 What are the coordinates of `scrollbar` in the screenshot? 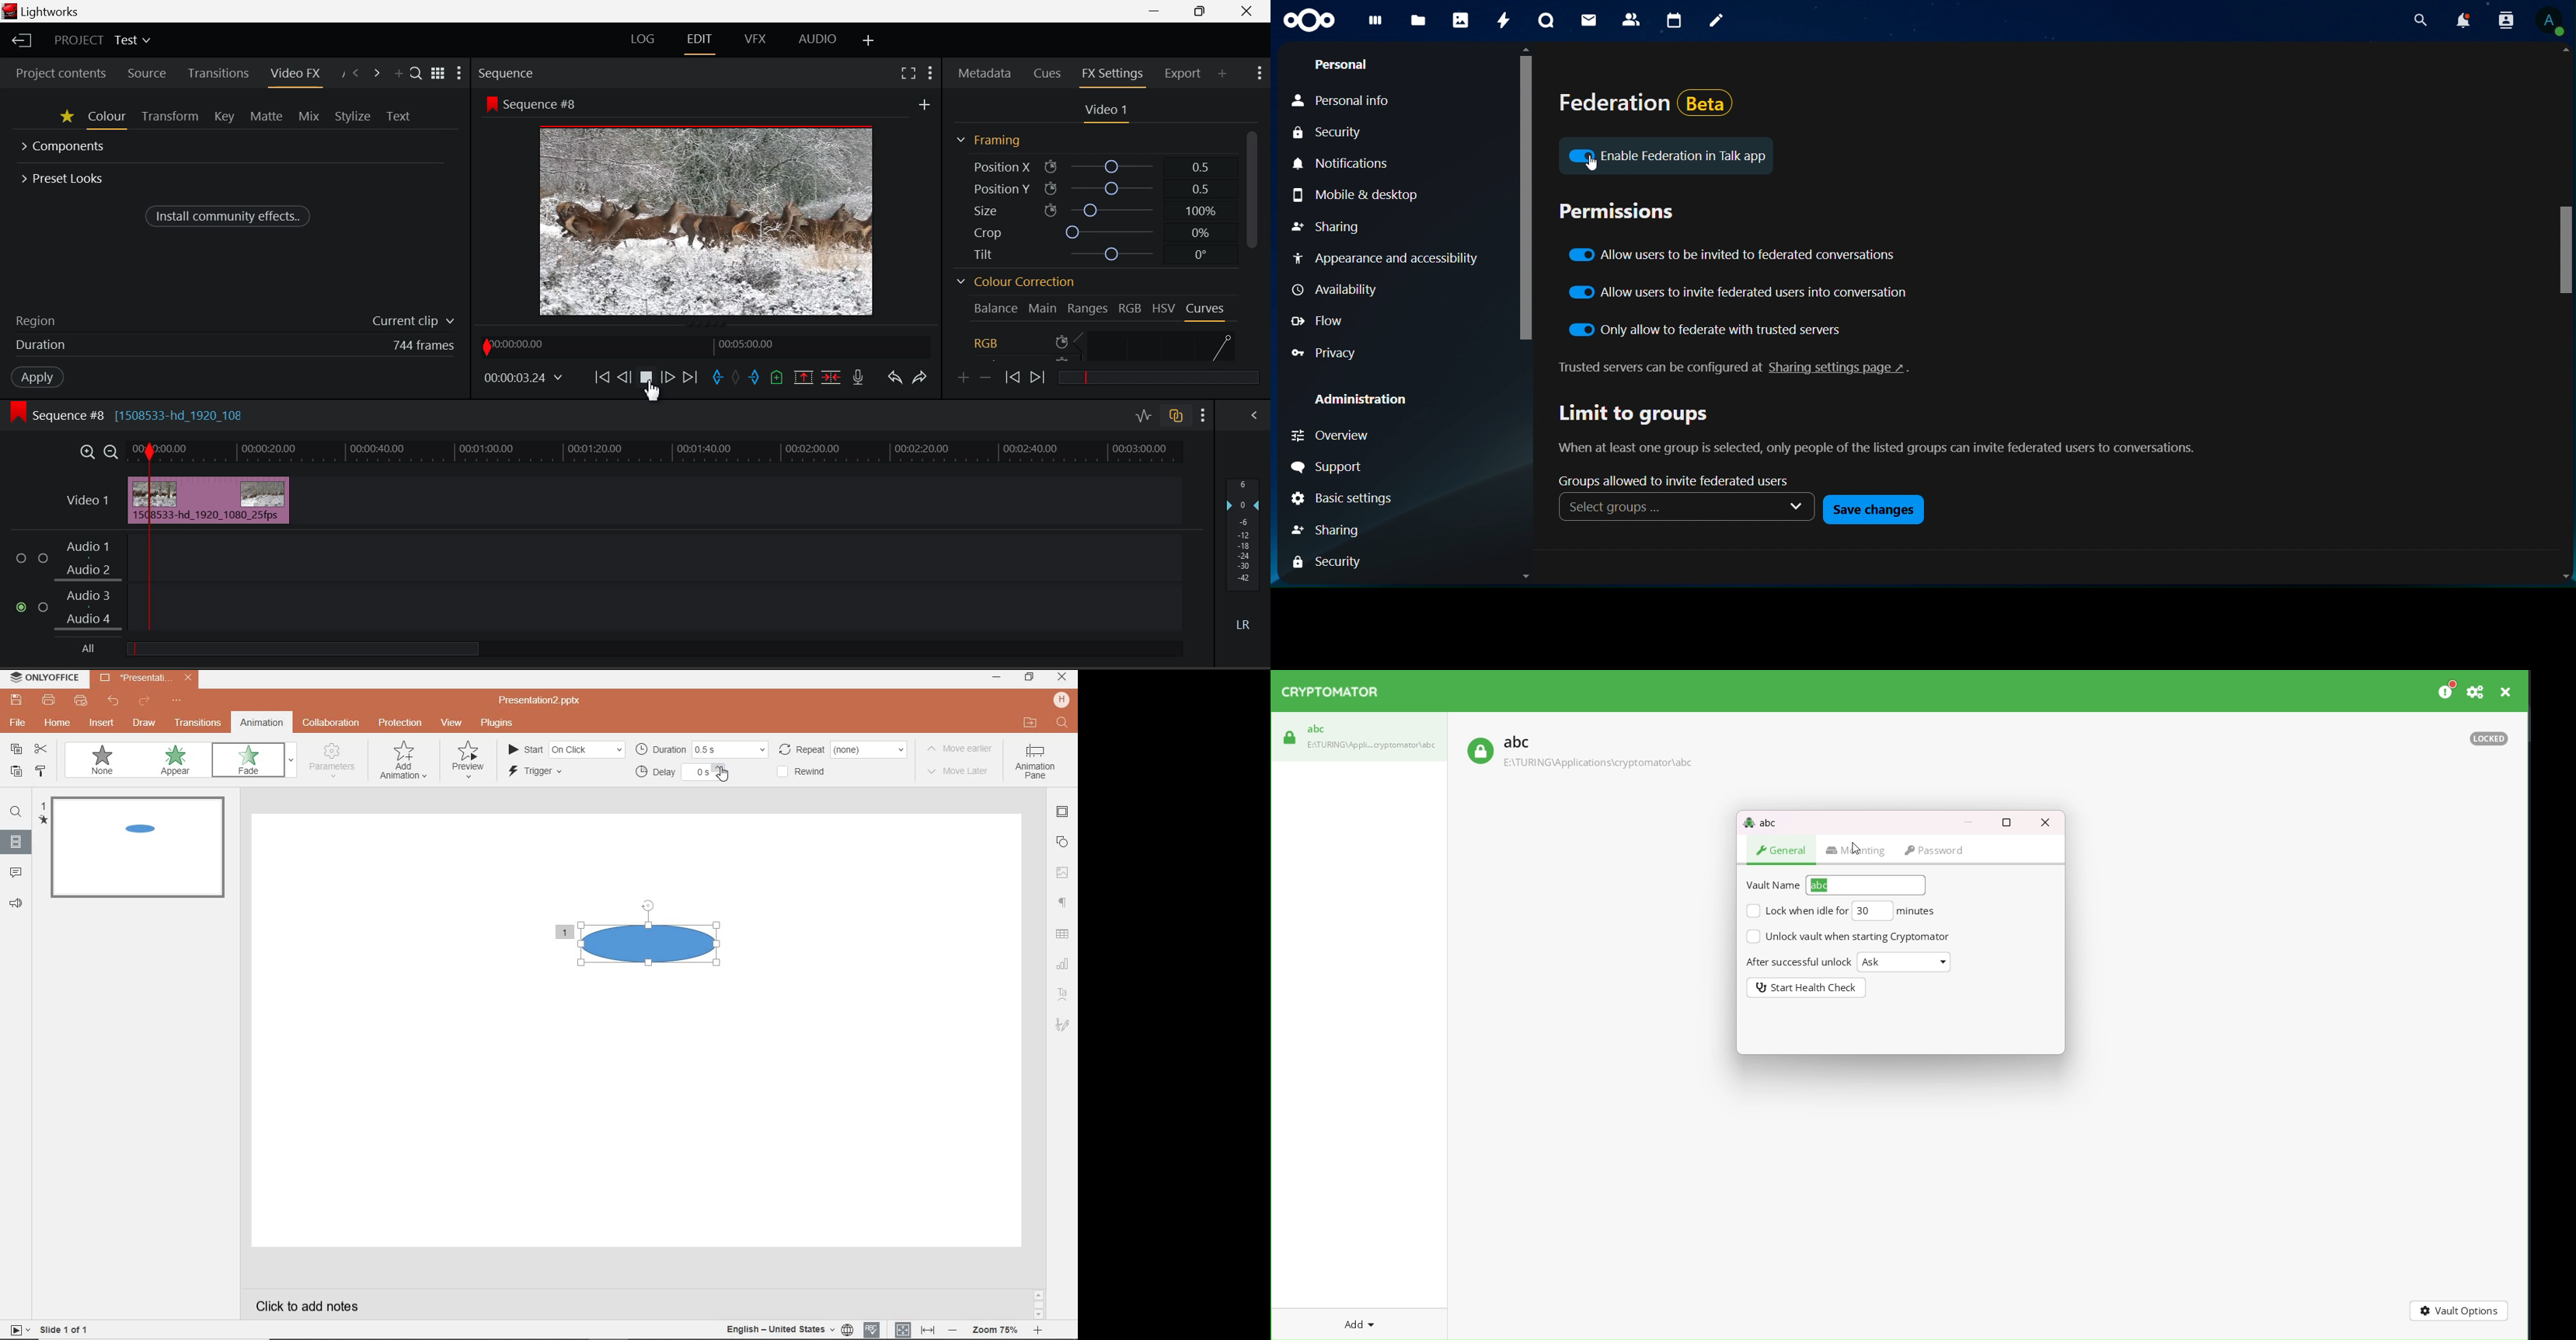 It's located at (1037, 1305).